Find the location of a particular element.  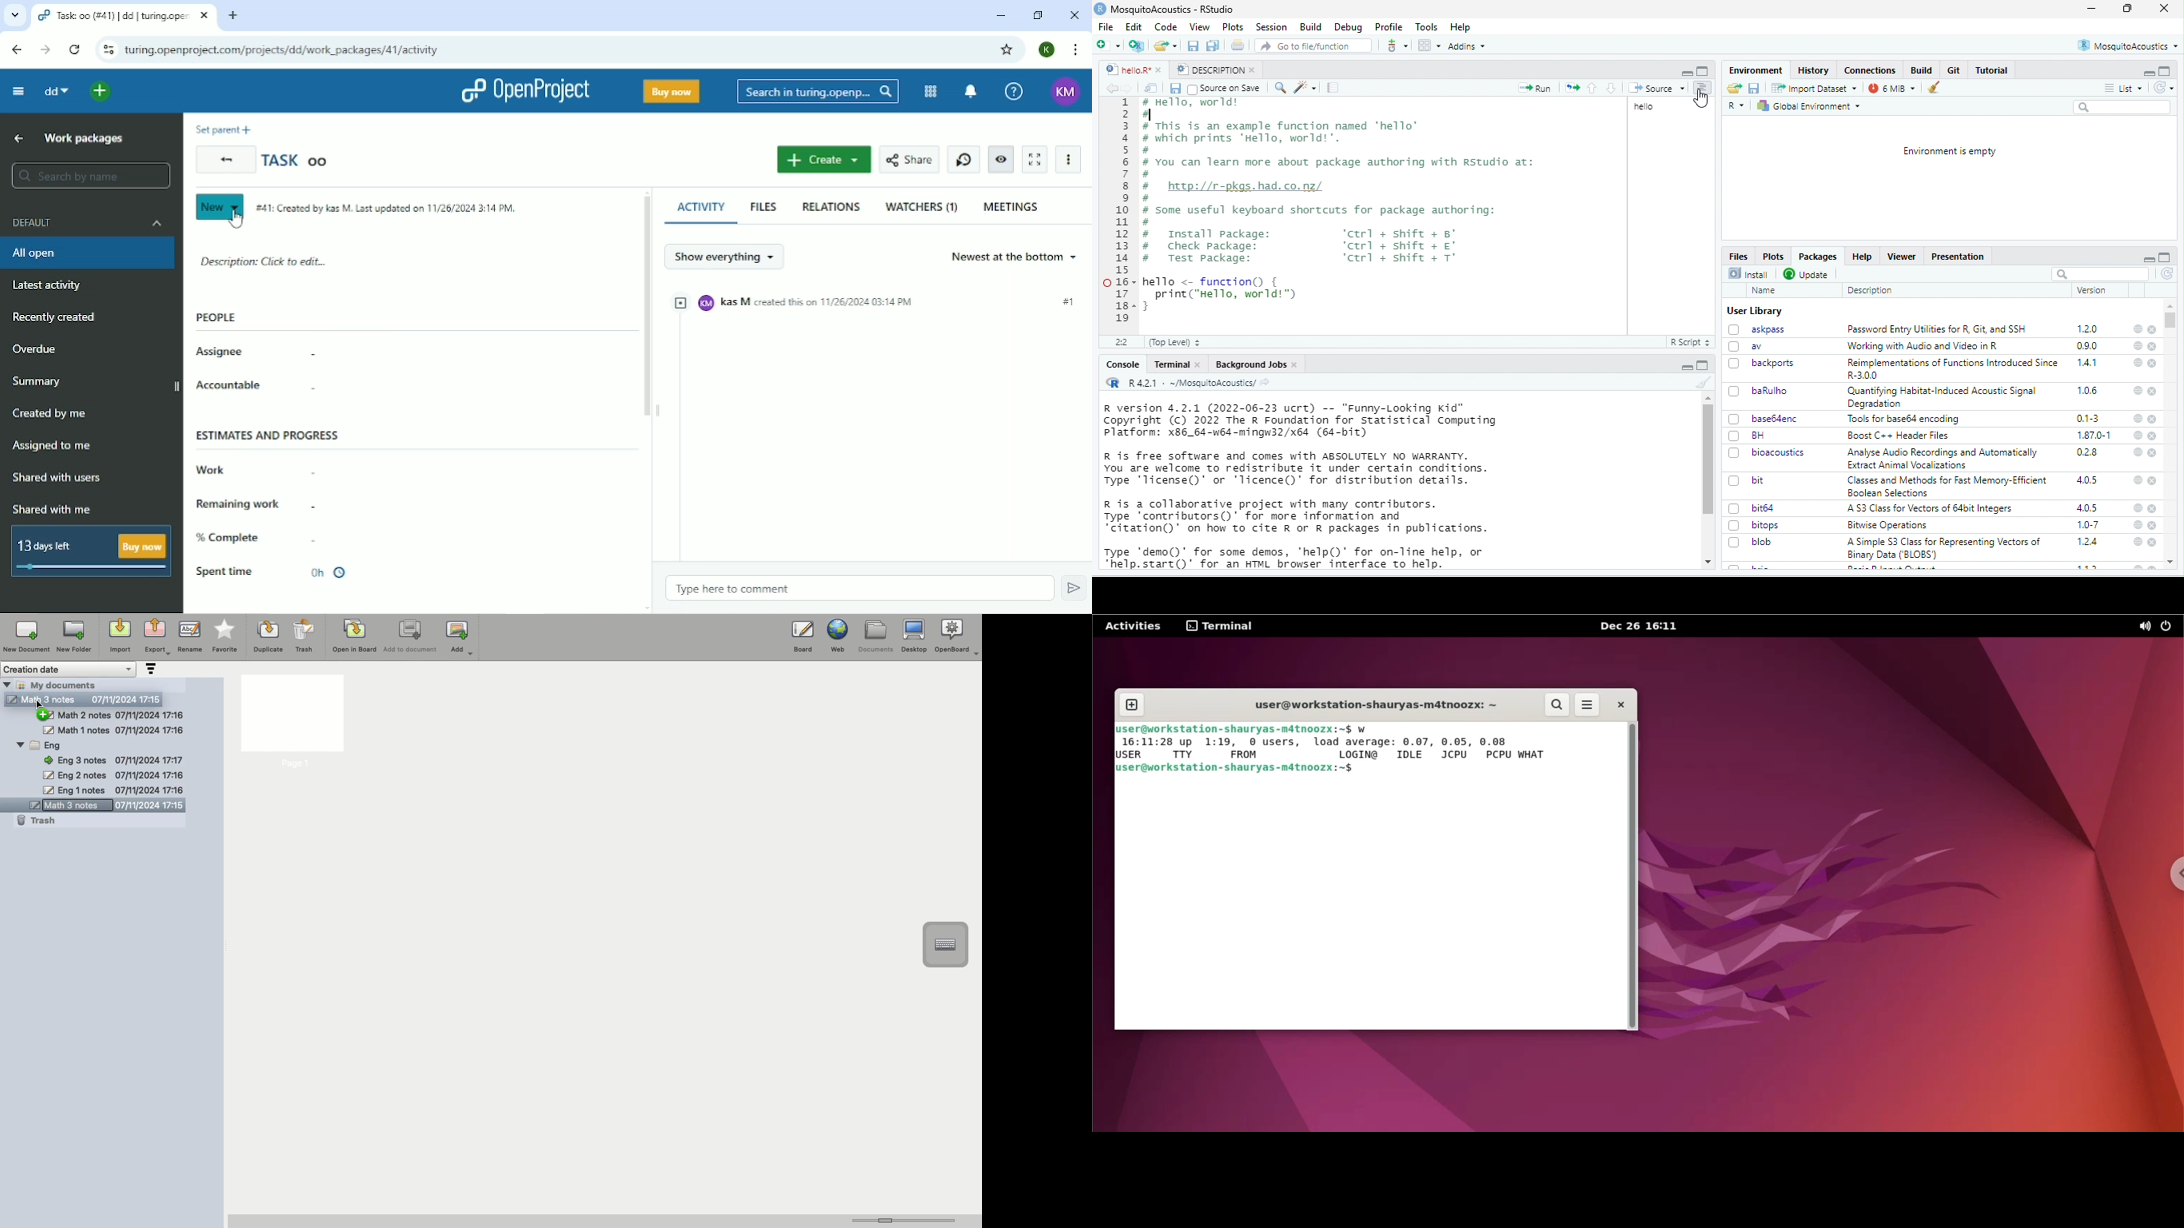

Name is located at coordinates (1764, 290).